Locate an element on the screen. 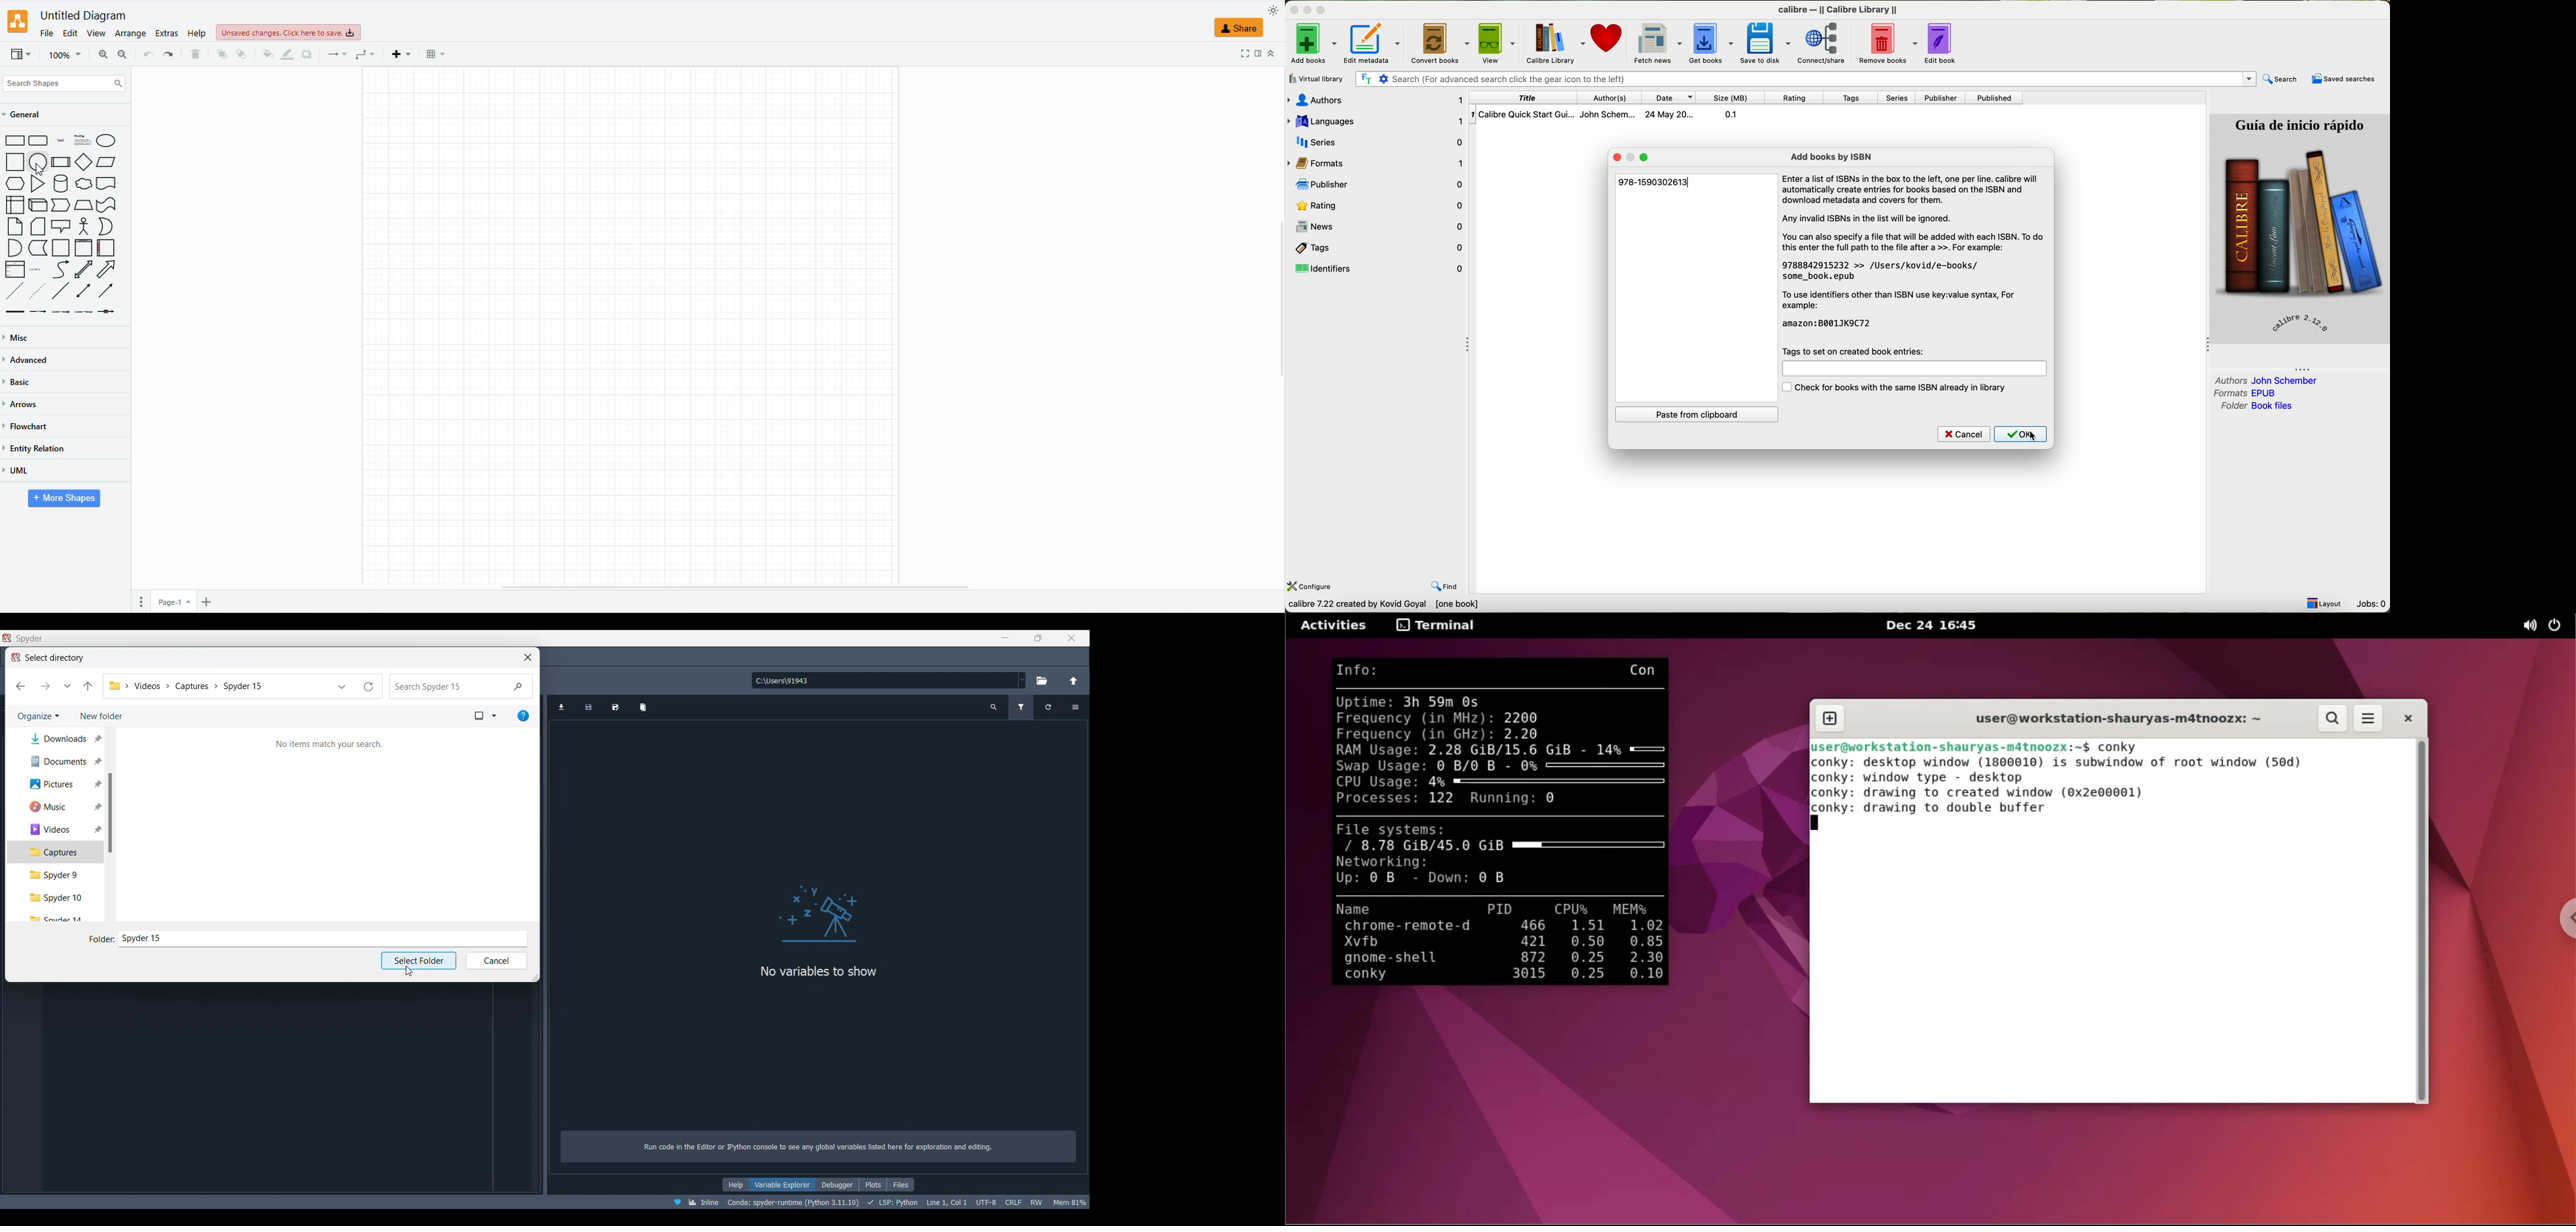 This screenshot has height=1232, width=2576. INTERNAL STORAGE is located at coordinates (15, 207).